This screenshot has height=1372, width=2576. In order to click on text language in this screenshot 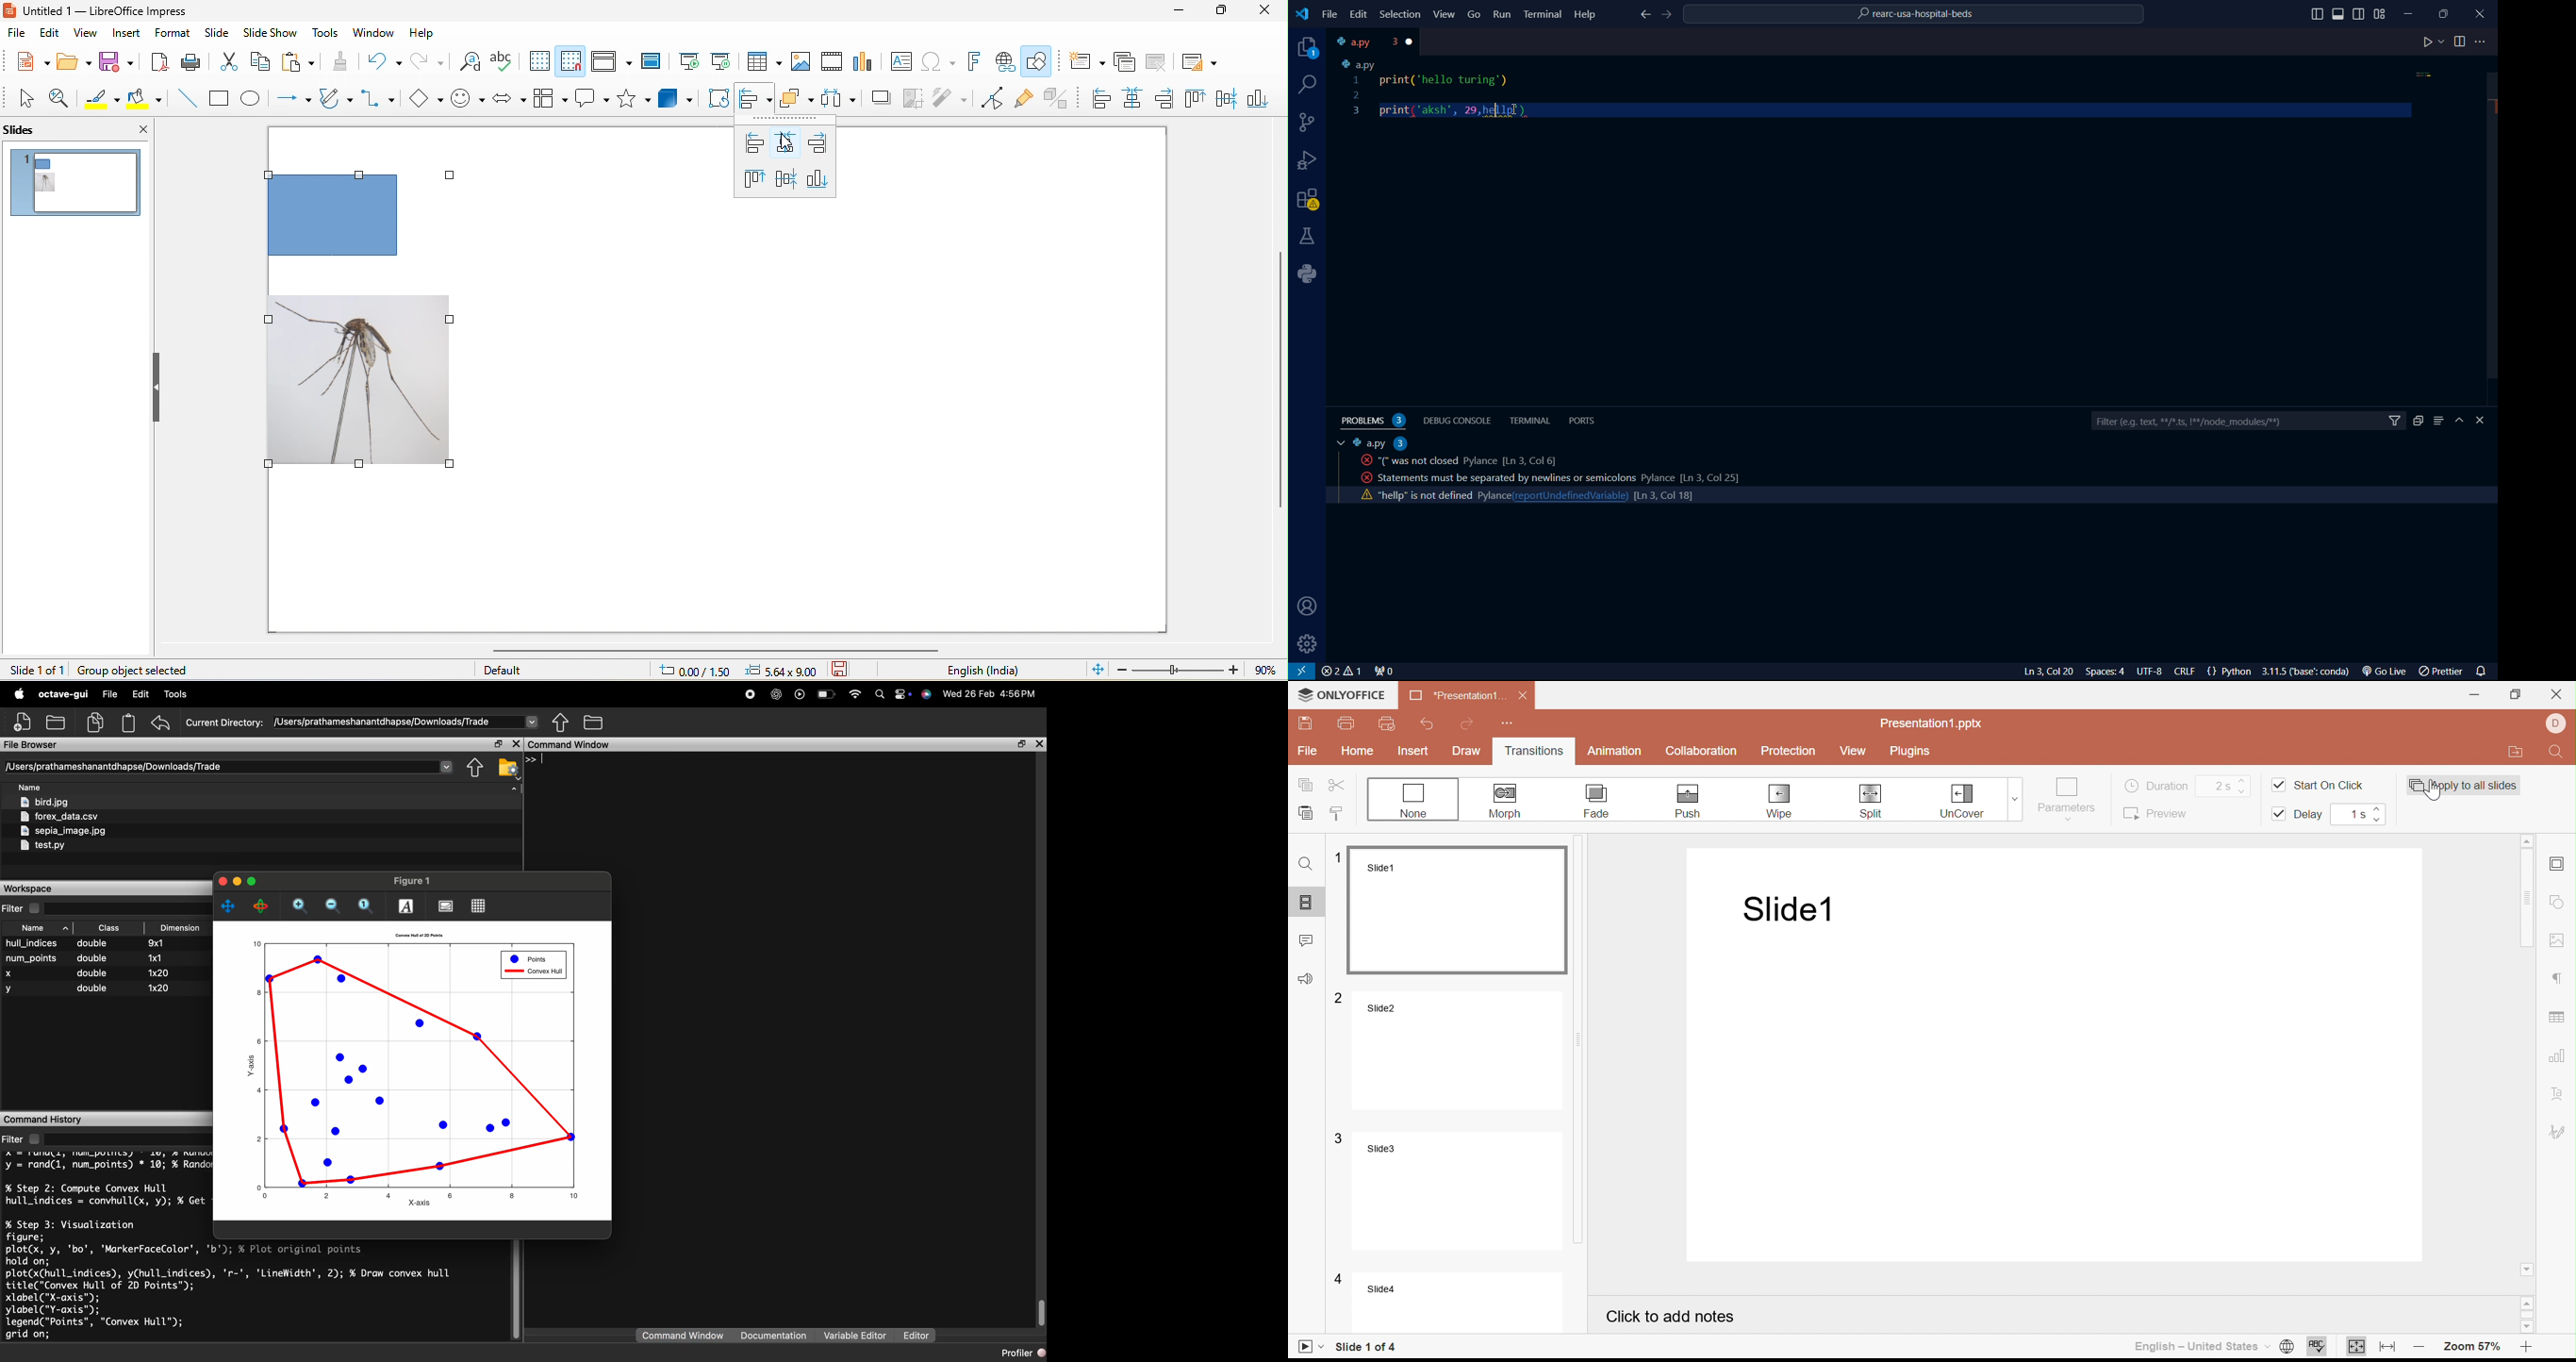, I will do `click(985, 671)`.